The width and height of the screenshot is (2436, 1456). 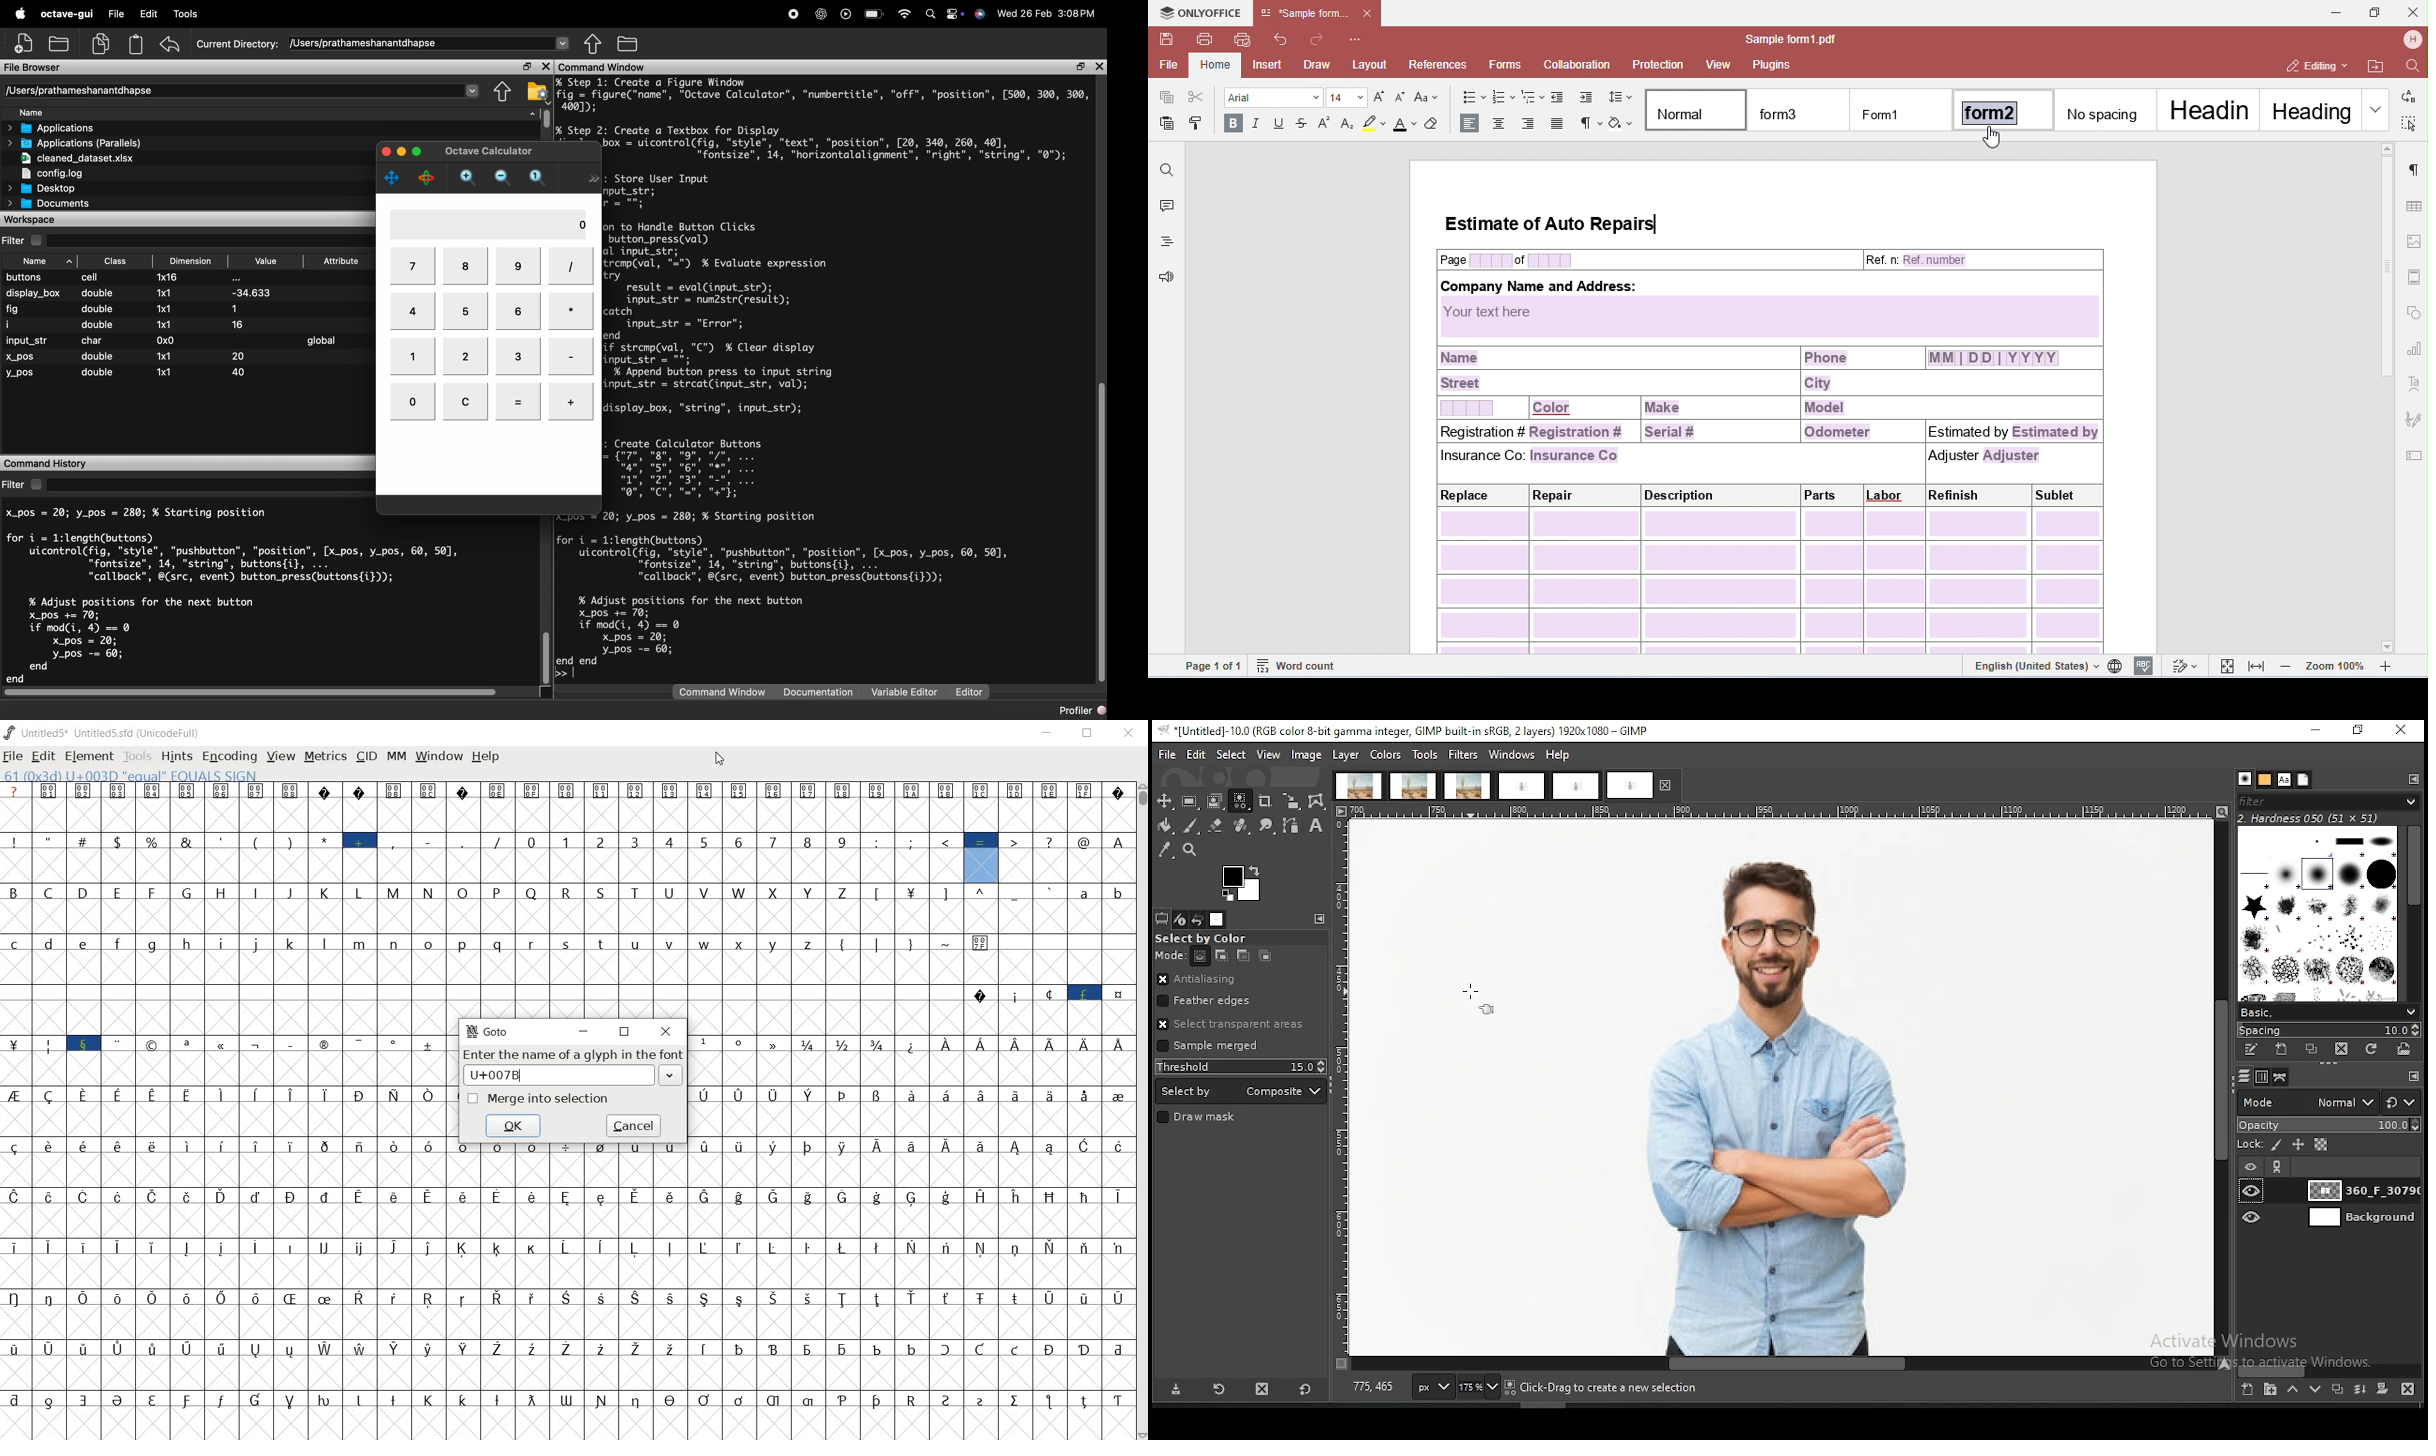 What do you see at coordinates (413, 266) in the screenshot?
I see `7` at bounding box center [413, 266].